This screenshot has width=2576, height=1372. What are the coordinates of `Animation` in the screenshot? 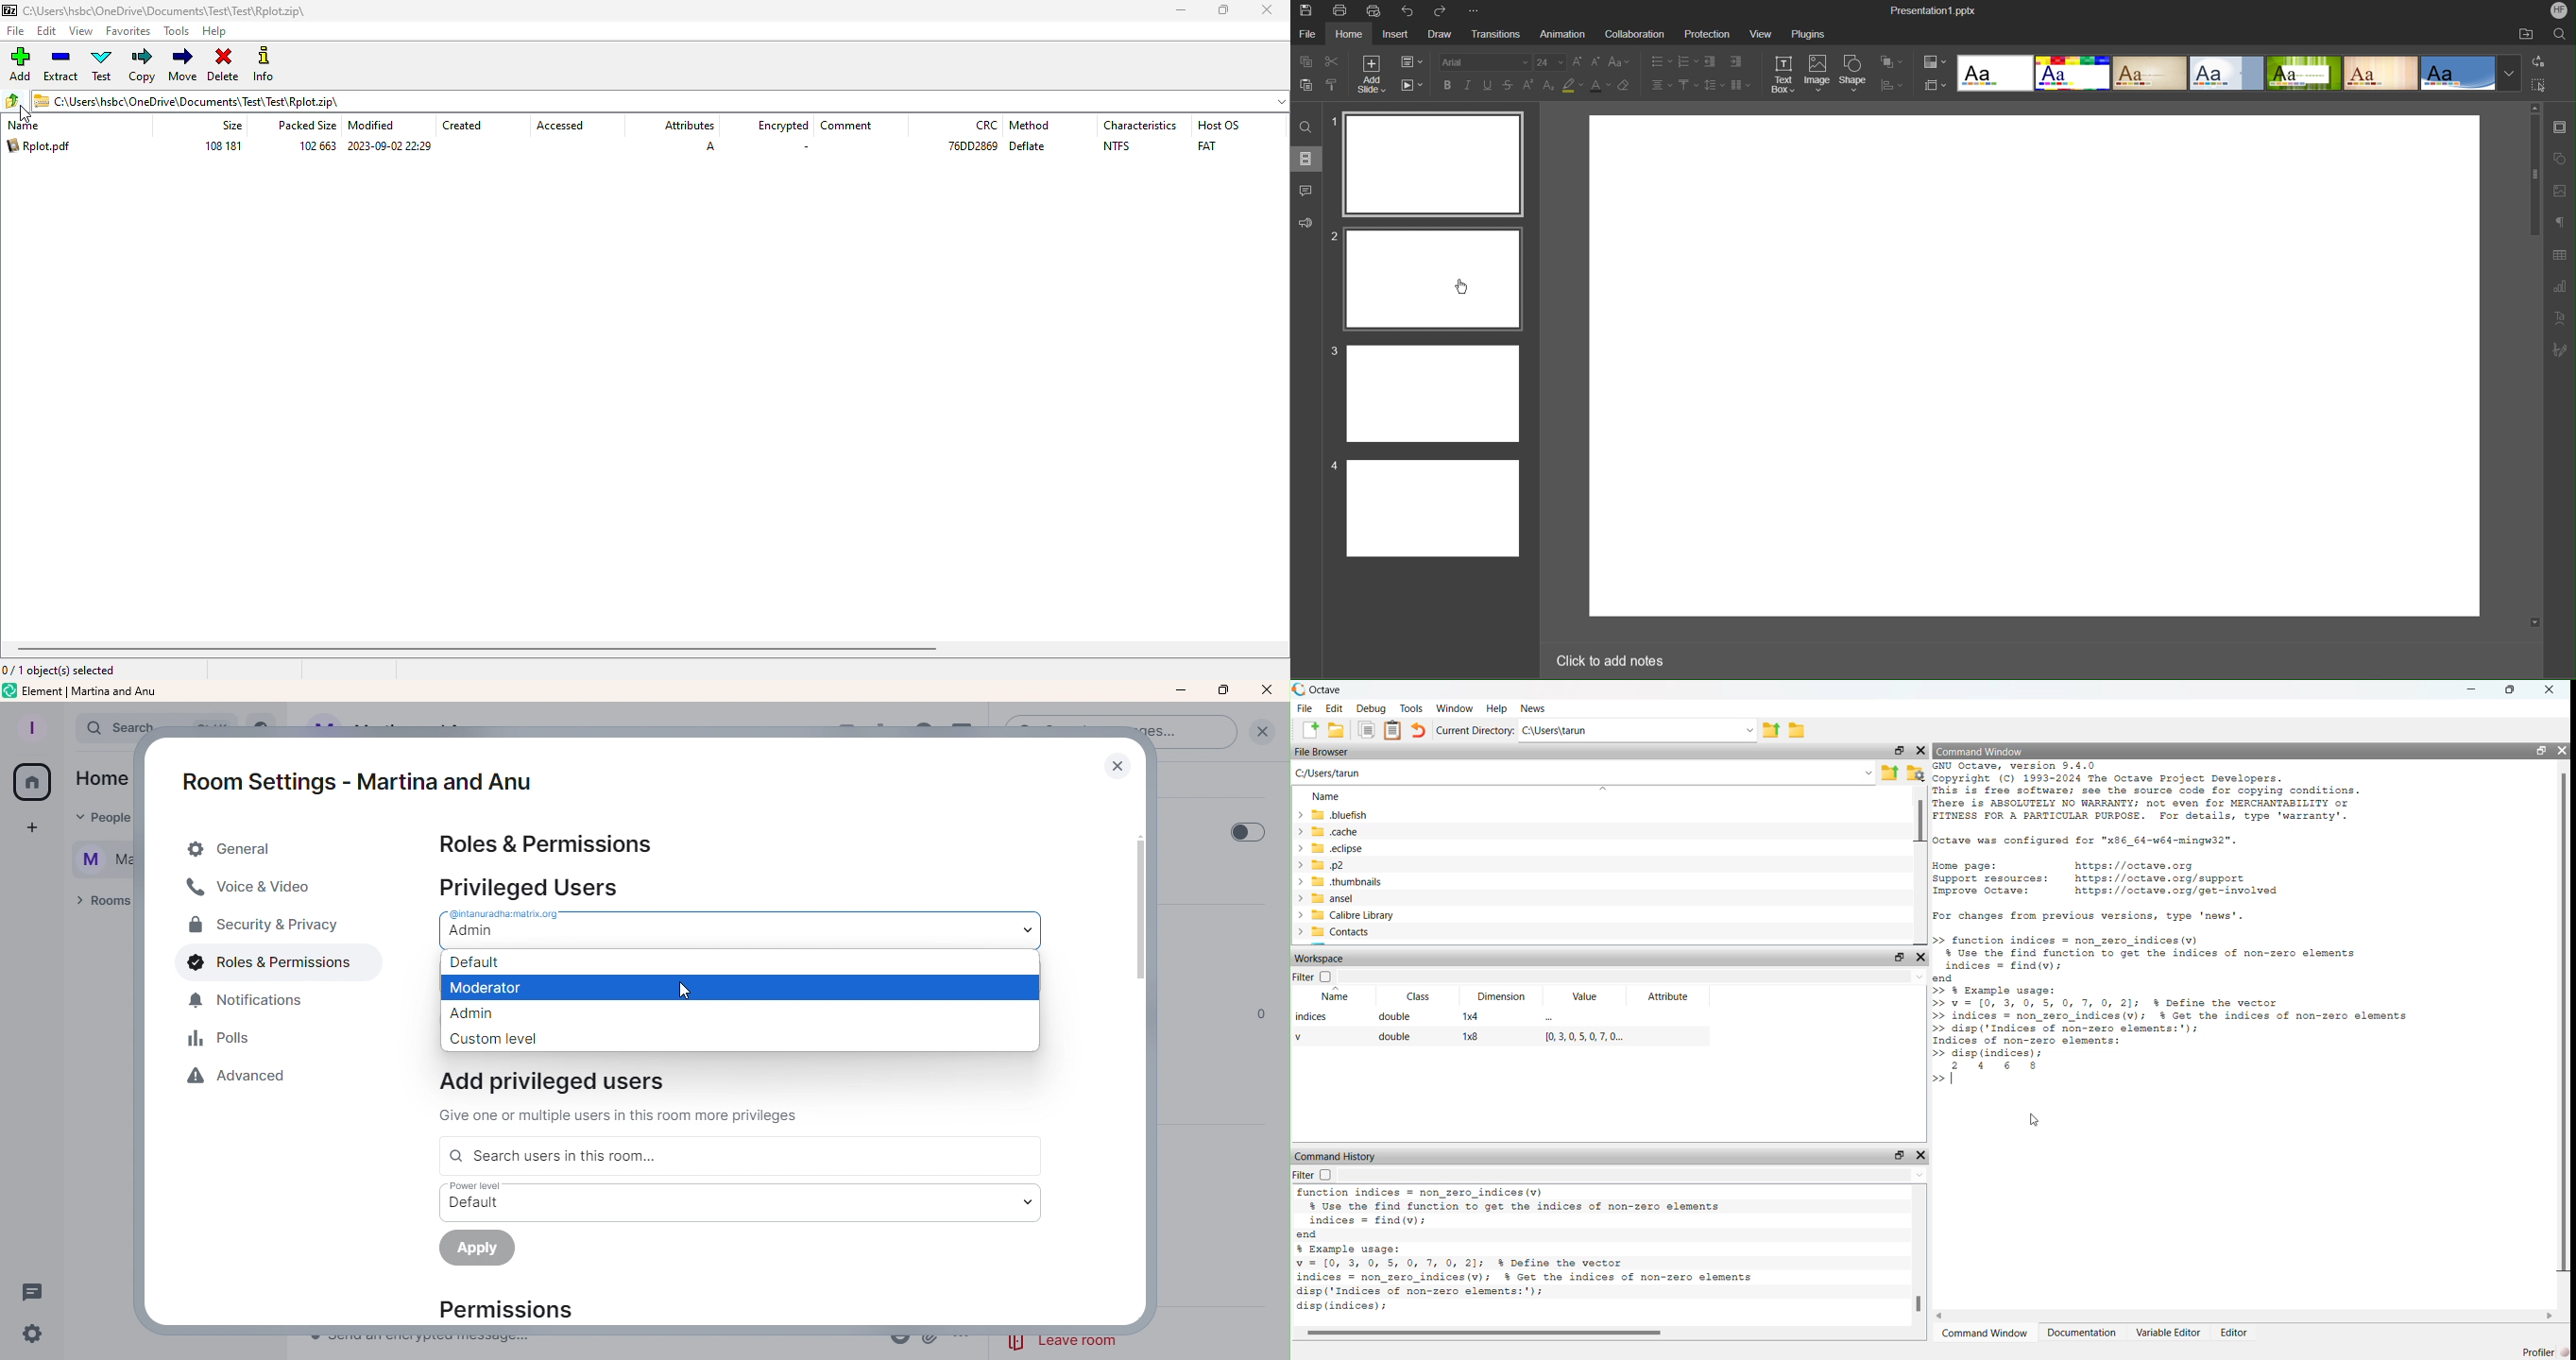 It's located at (1562, 34).